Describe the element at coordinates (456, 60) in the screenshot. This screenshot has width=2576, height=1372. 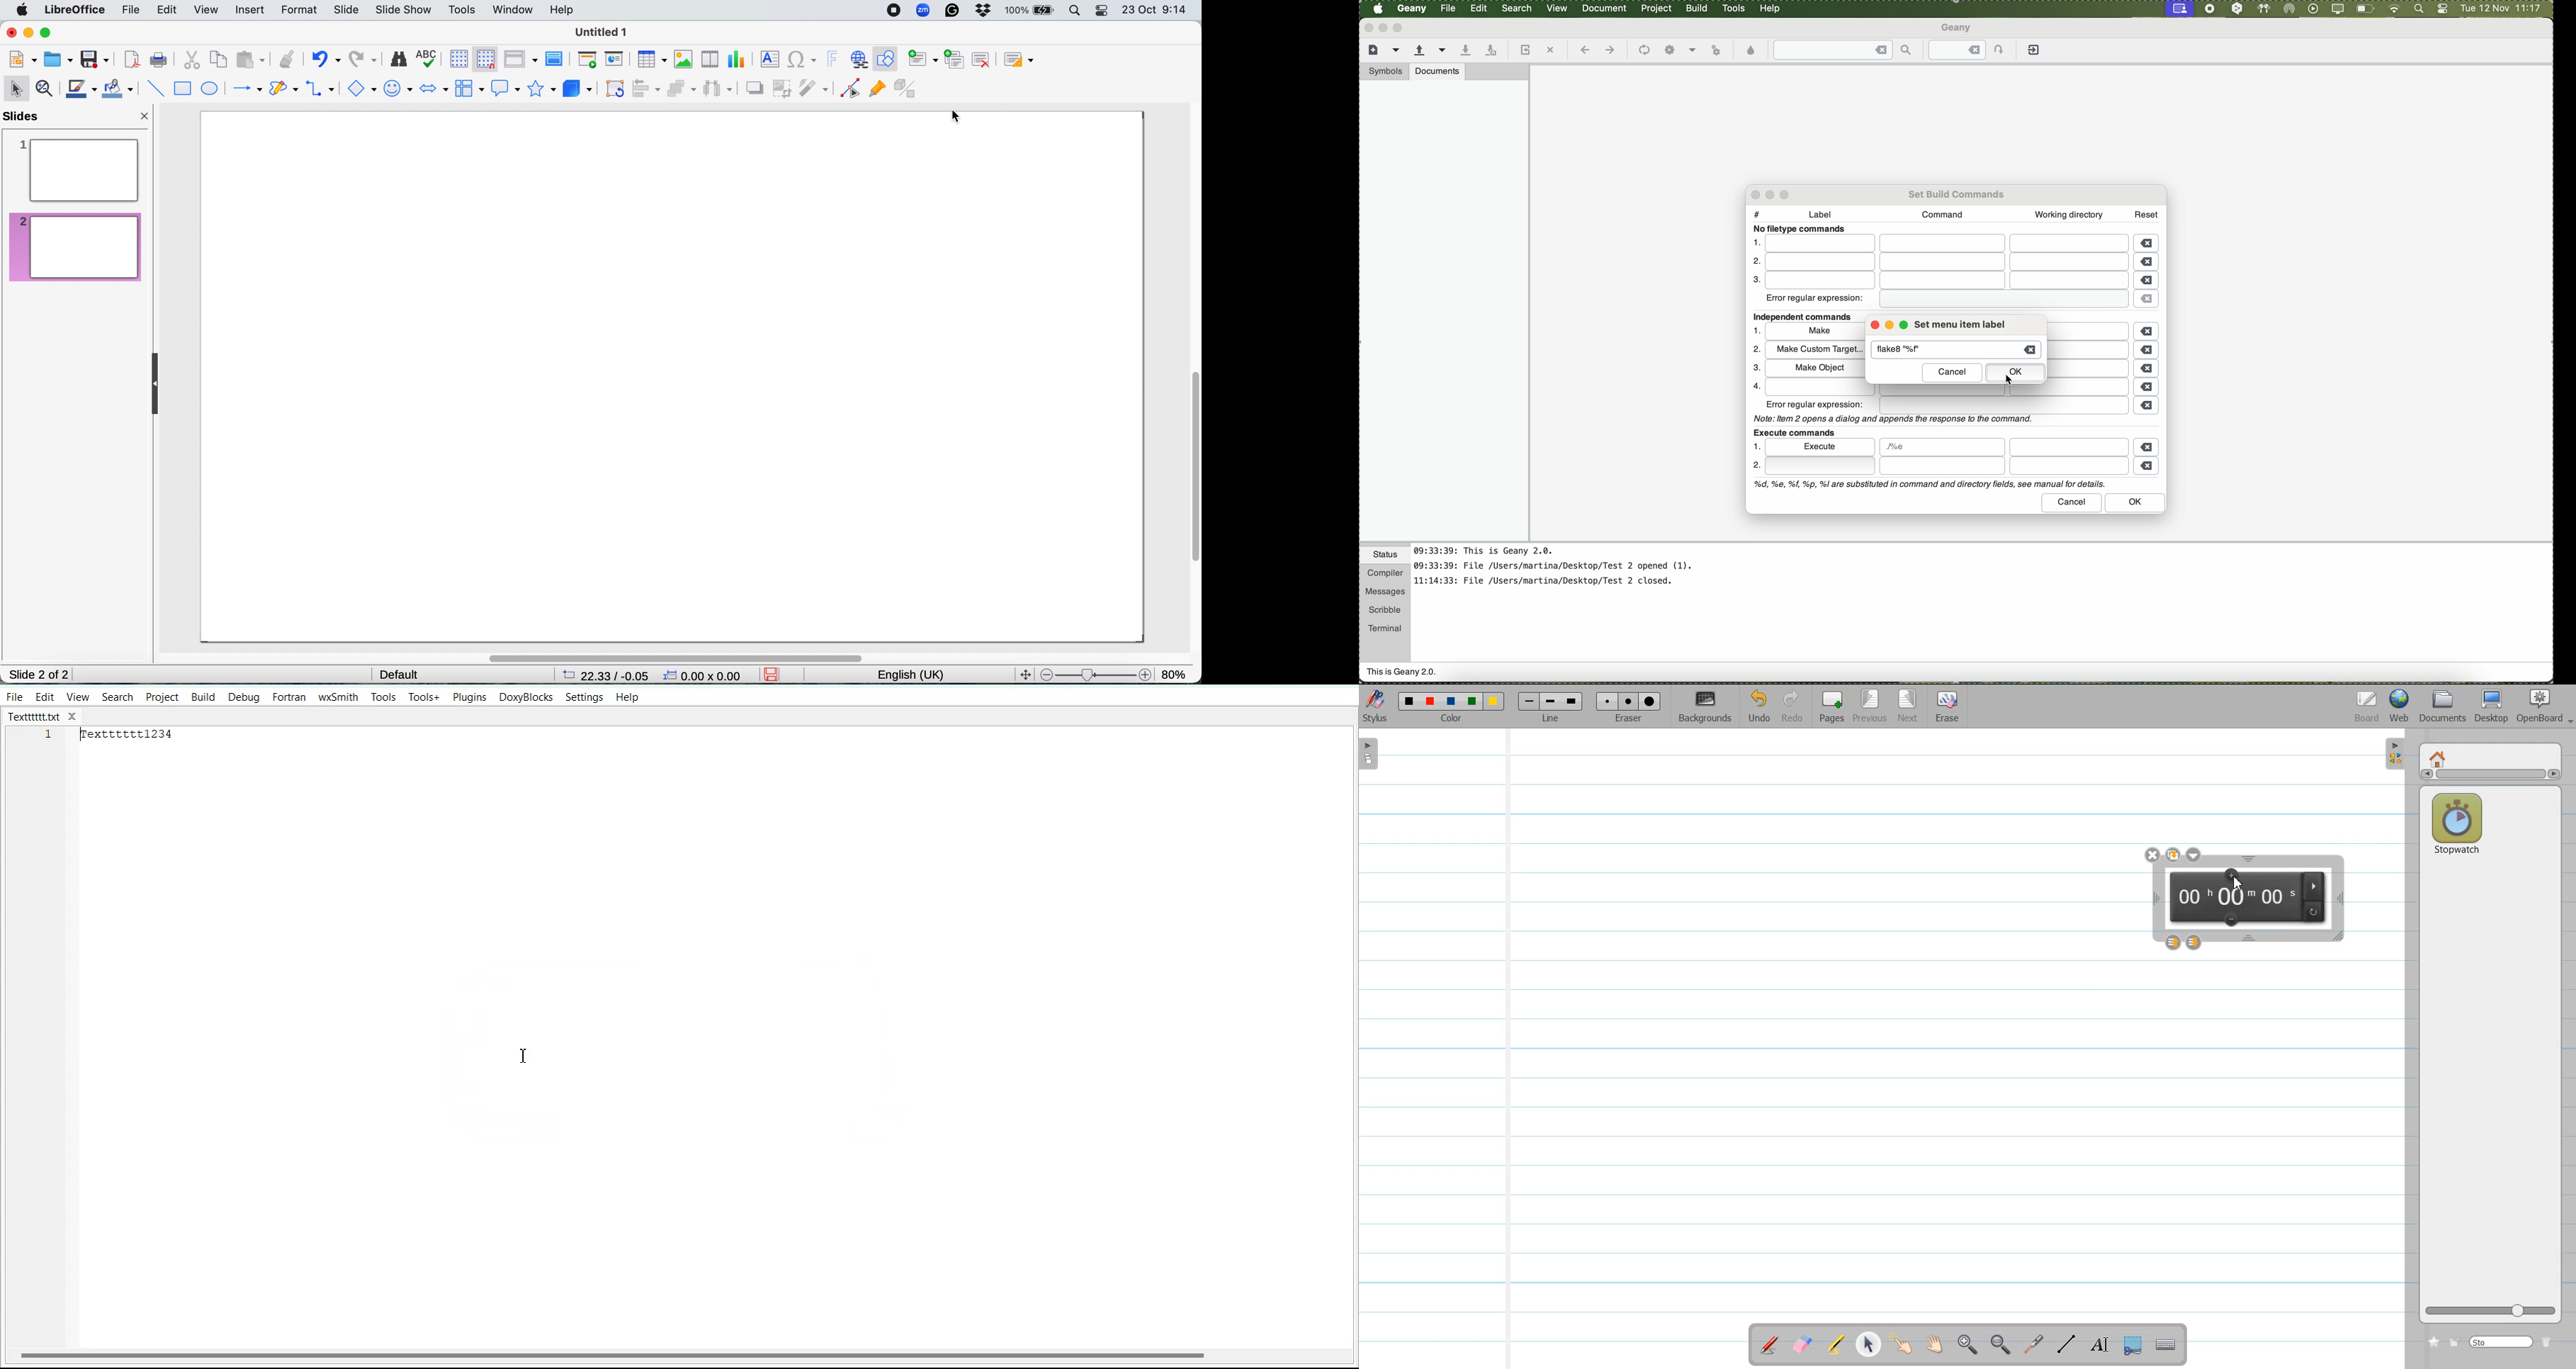
I see `display grid` at that location.